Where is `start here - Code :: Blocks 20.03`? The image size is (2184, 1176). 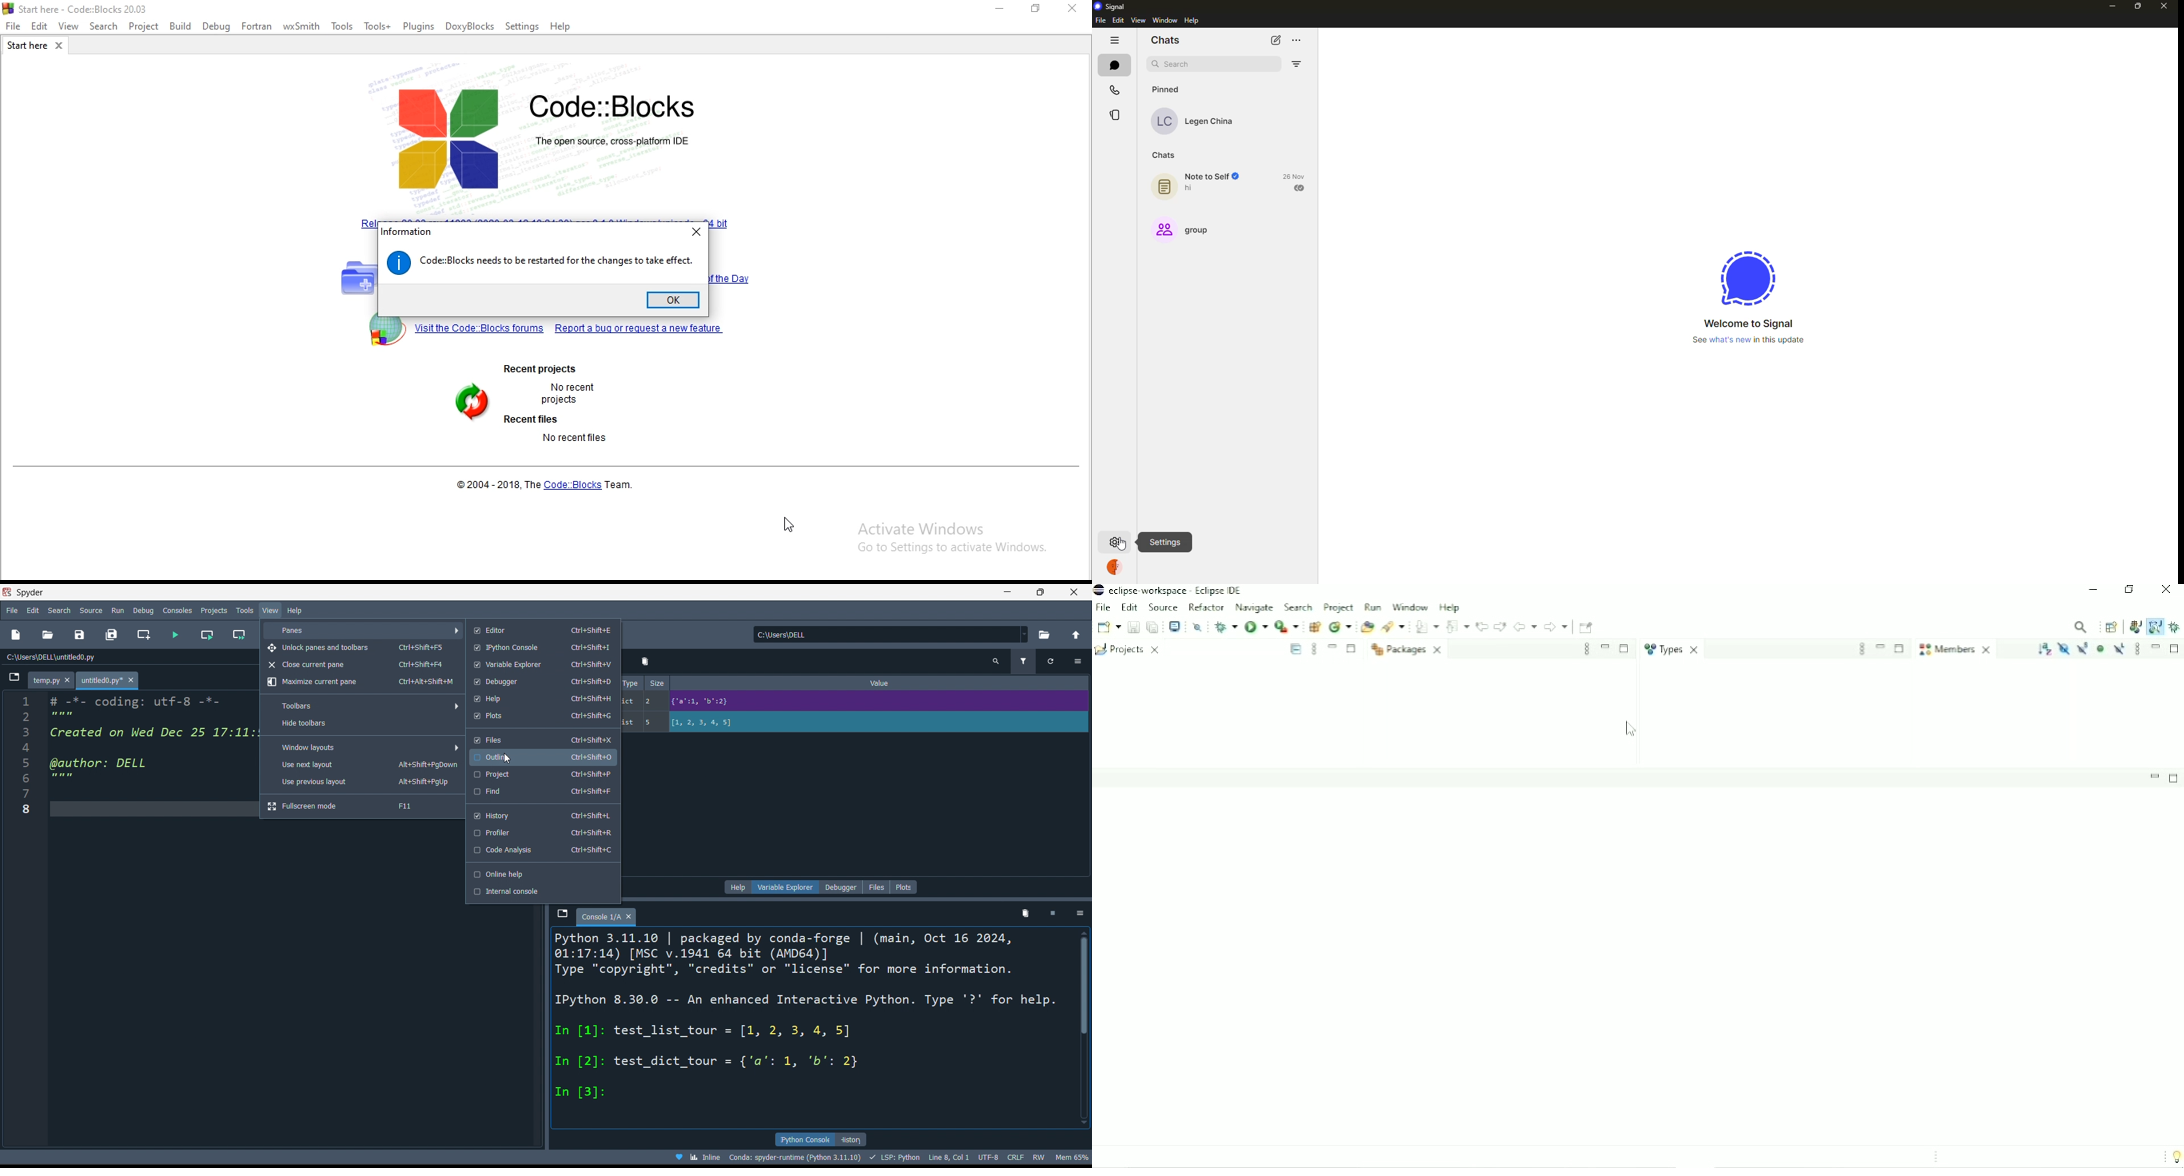 start here - Code :: Blocks 20.03 is located at coordinates (82, 9).